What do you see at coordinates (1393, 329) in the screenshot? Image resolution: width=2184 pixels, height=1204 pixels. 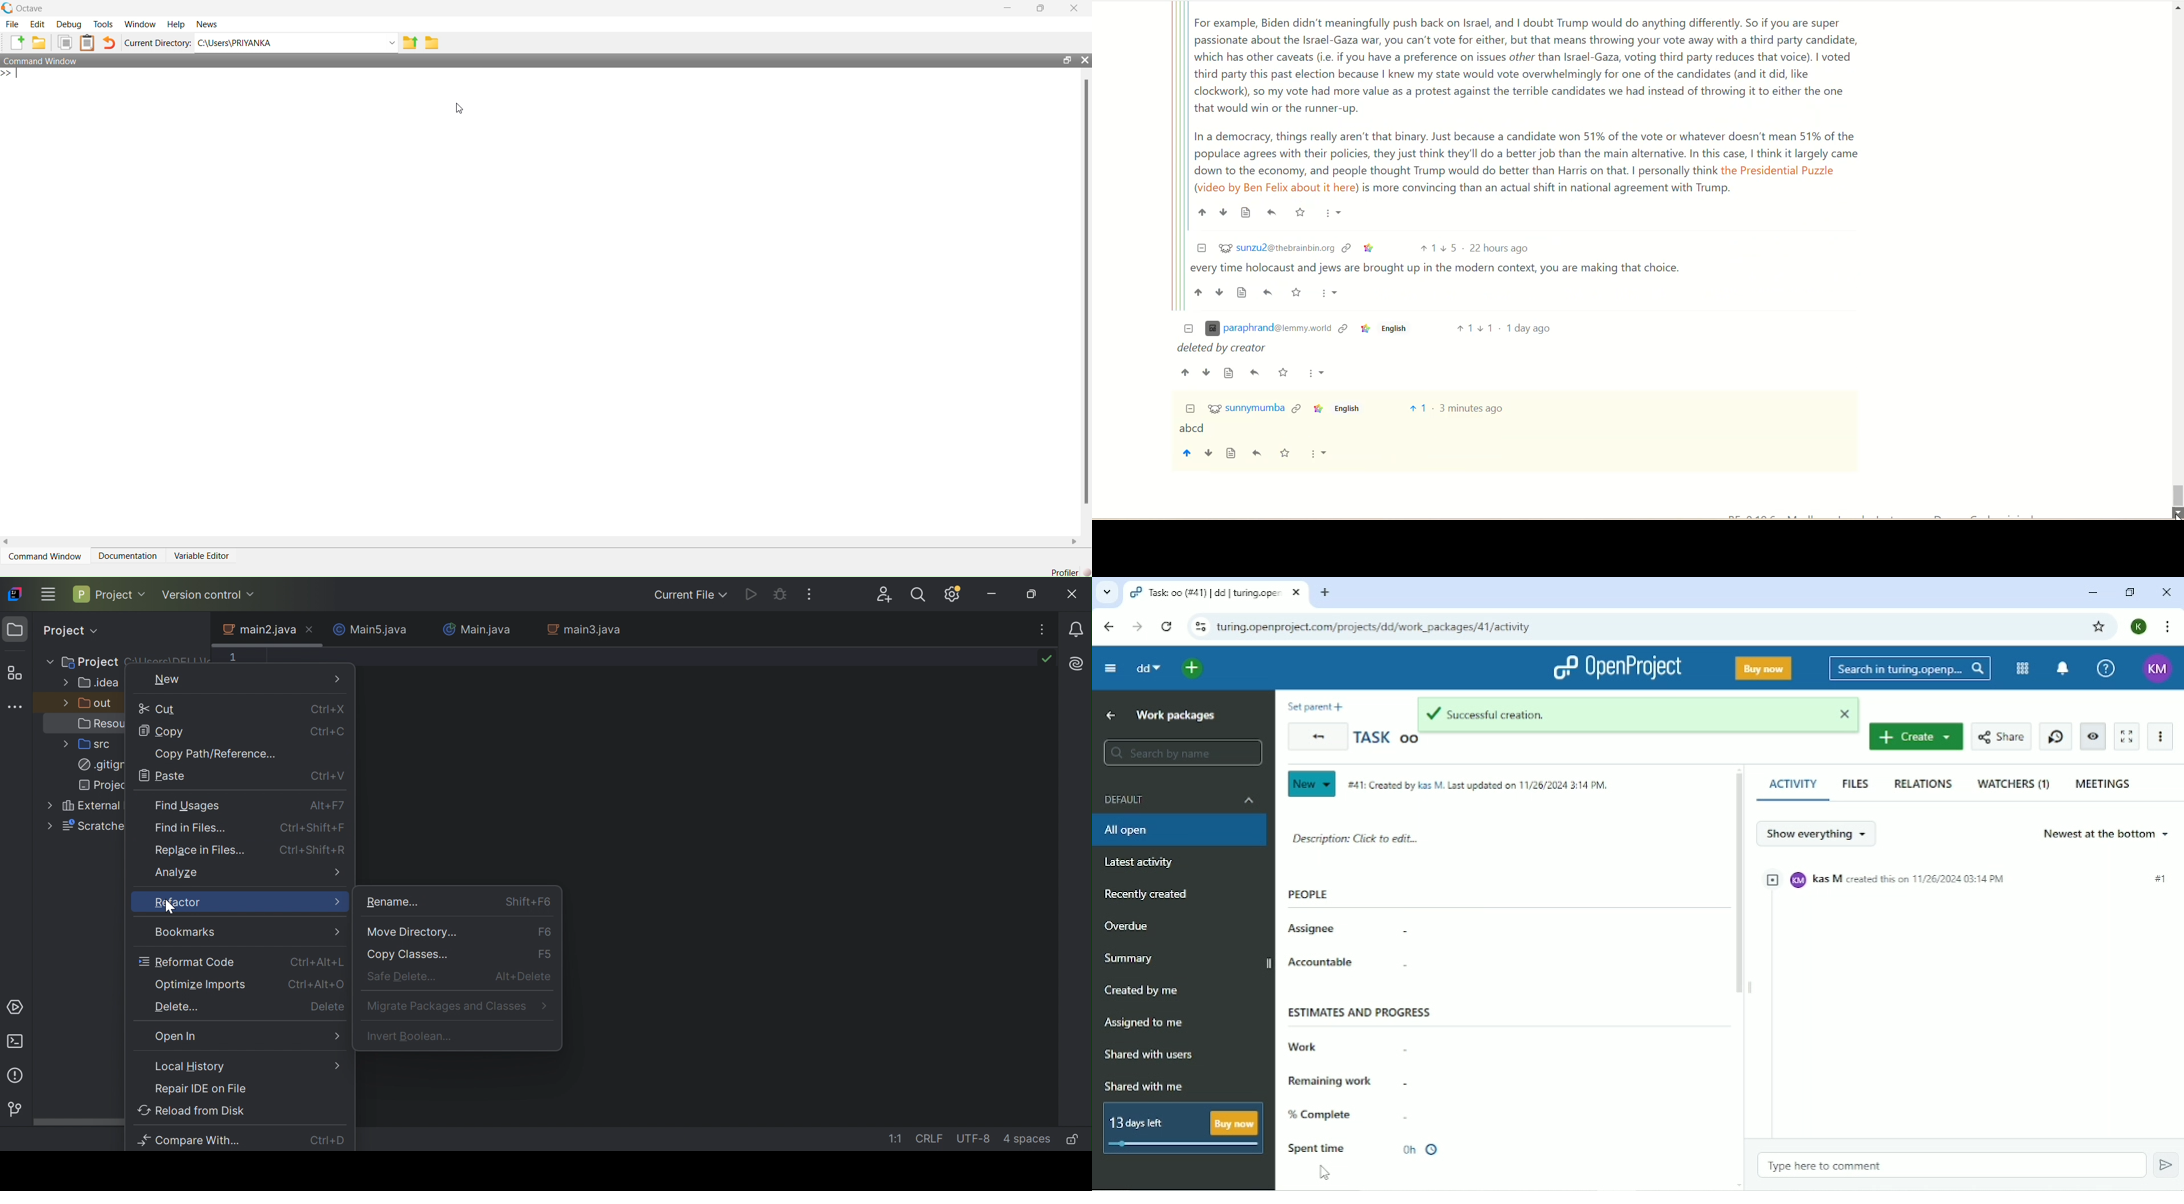 I see `English` at bounding box center [1393, 329].